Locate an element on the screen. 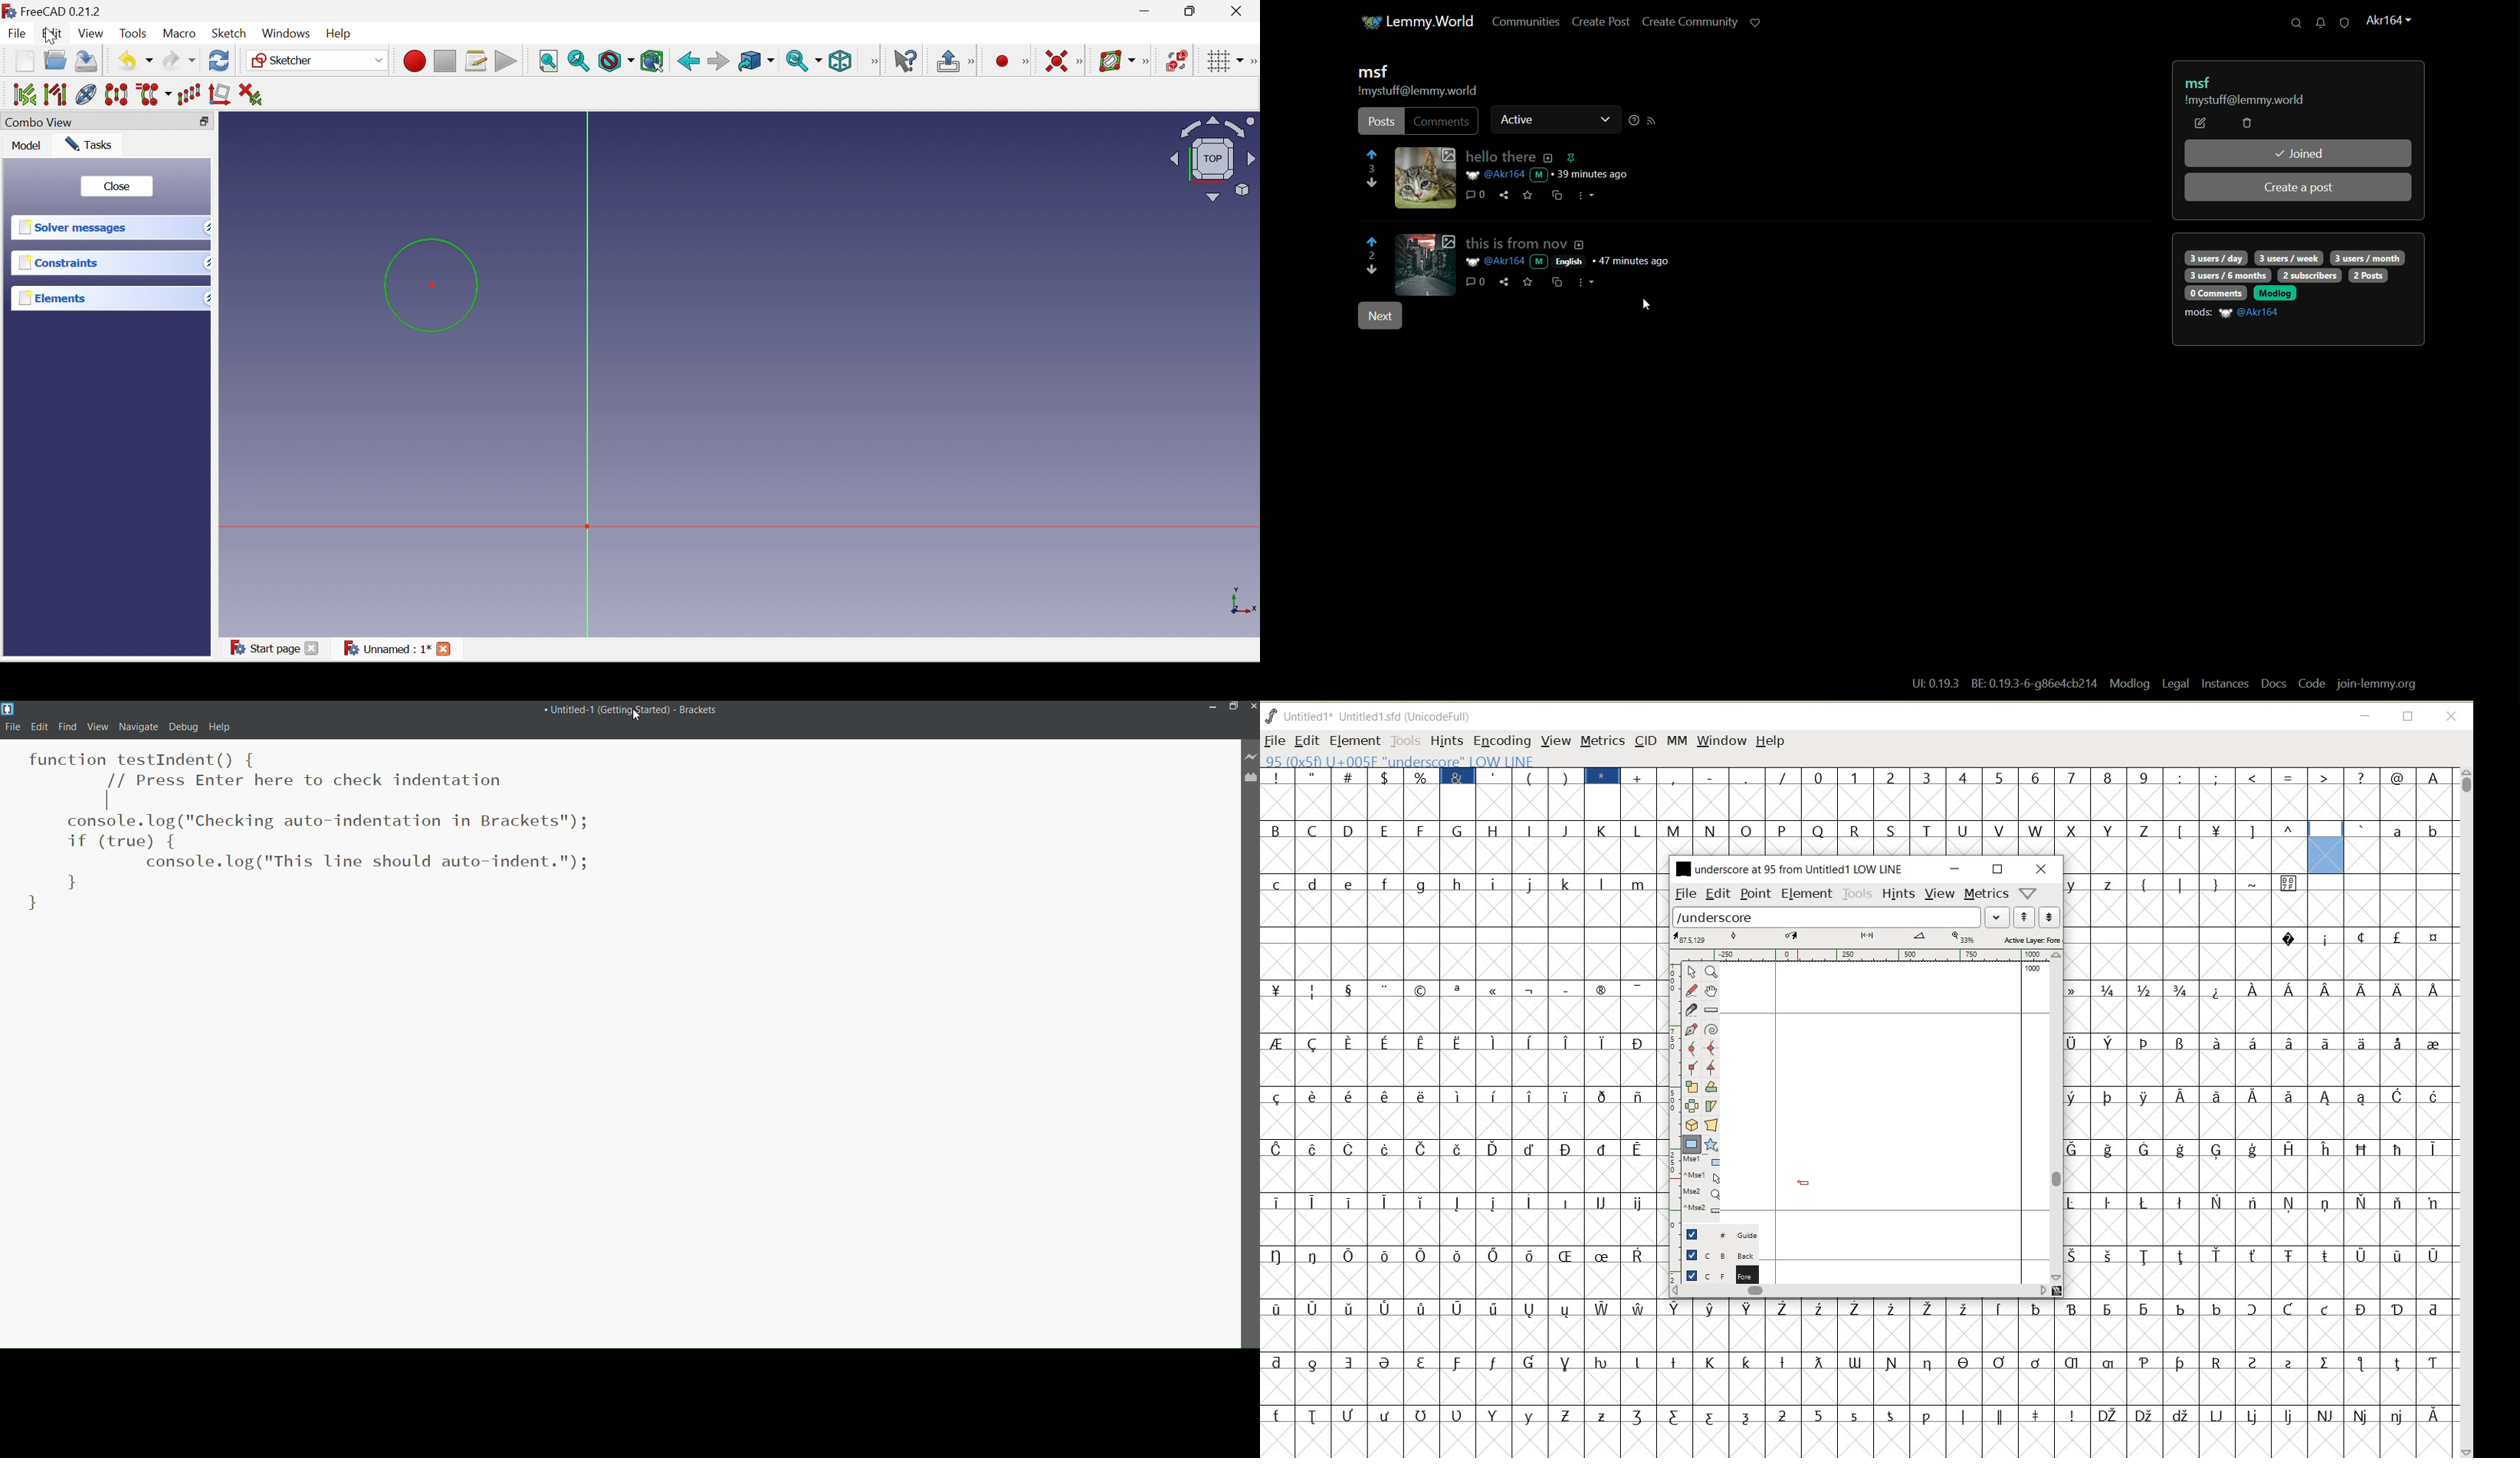  active is located at coordinates (1518, 118).